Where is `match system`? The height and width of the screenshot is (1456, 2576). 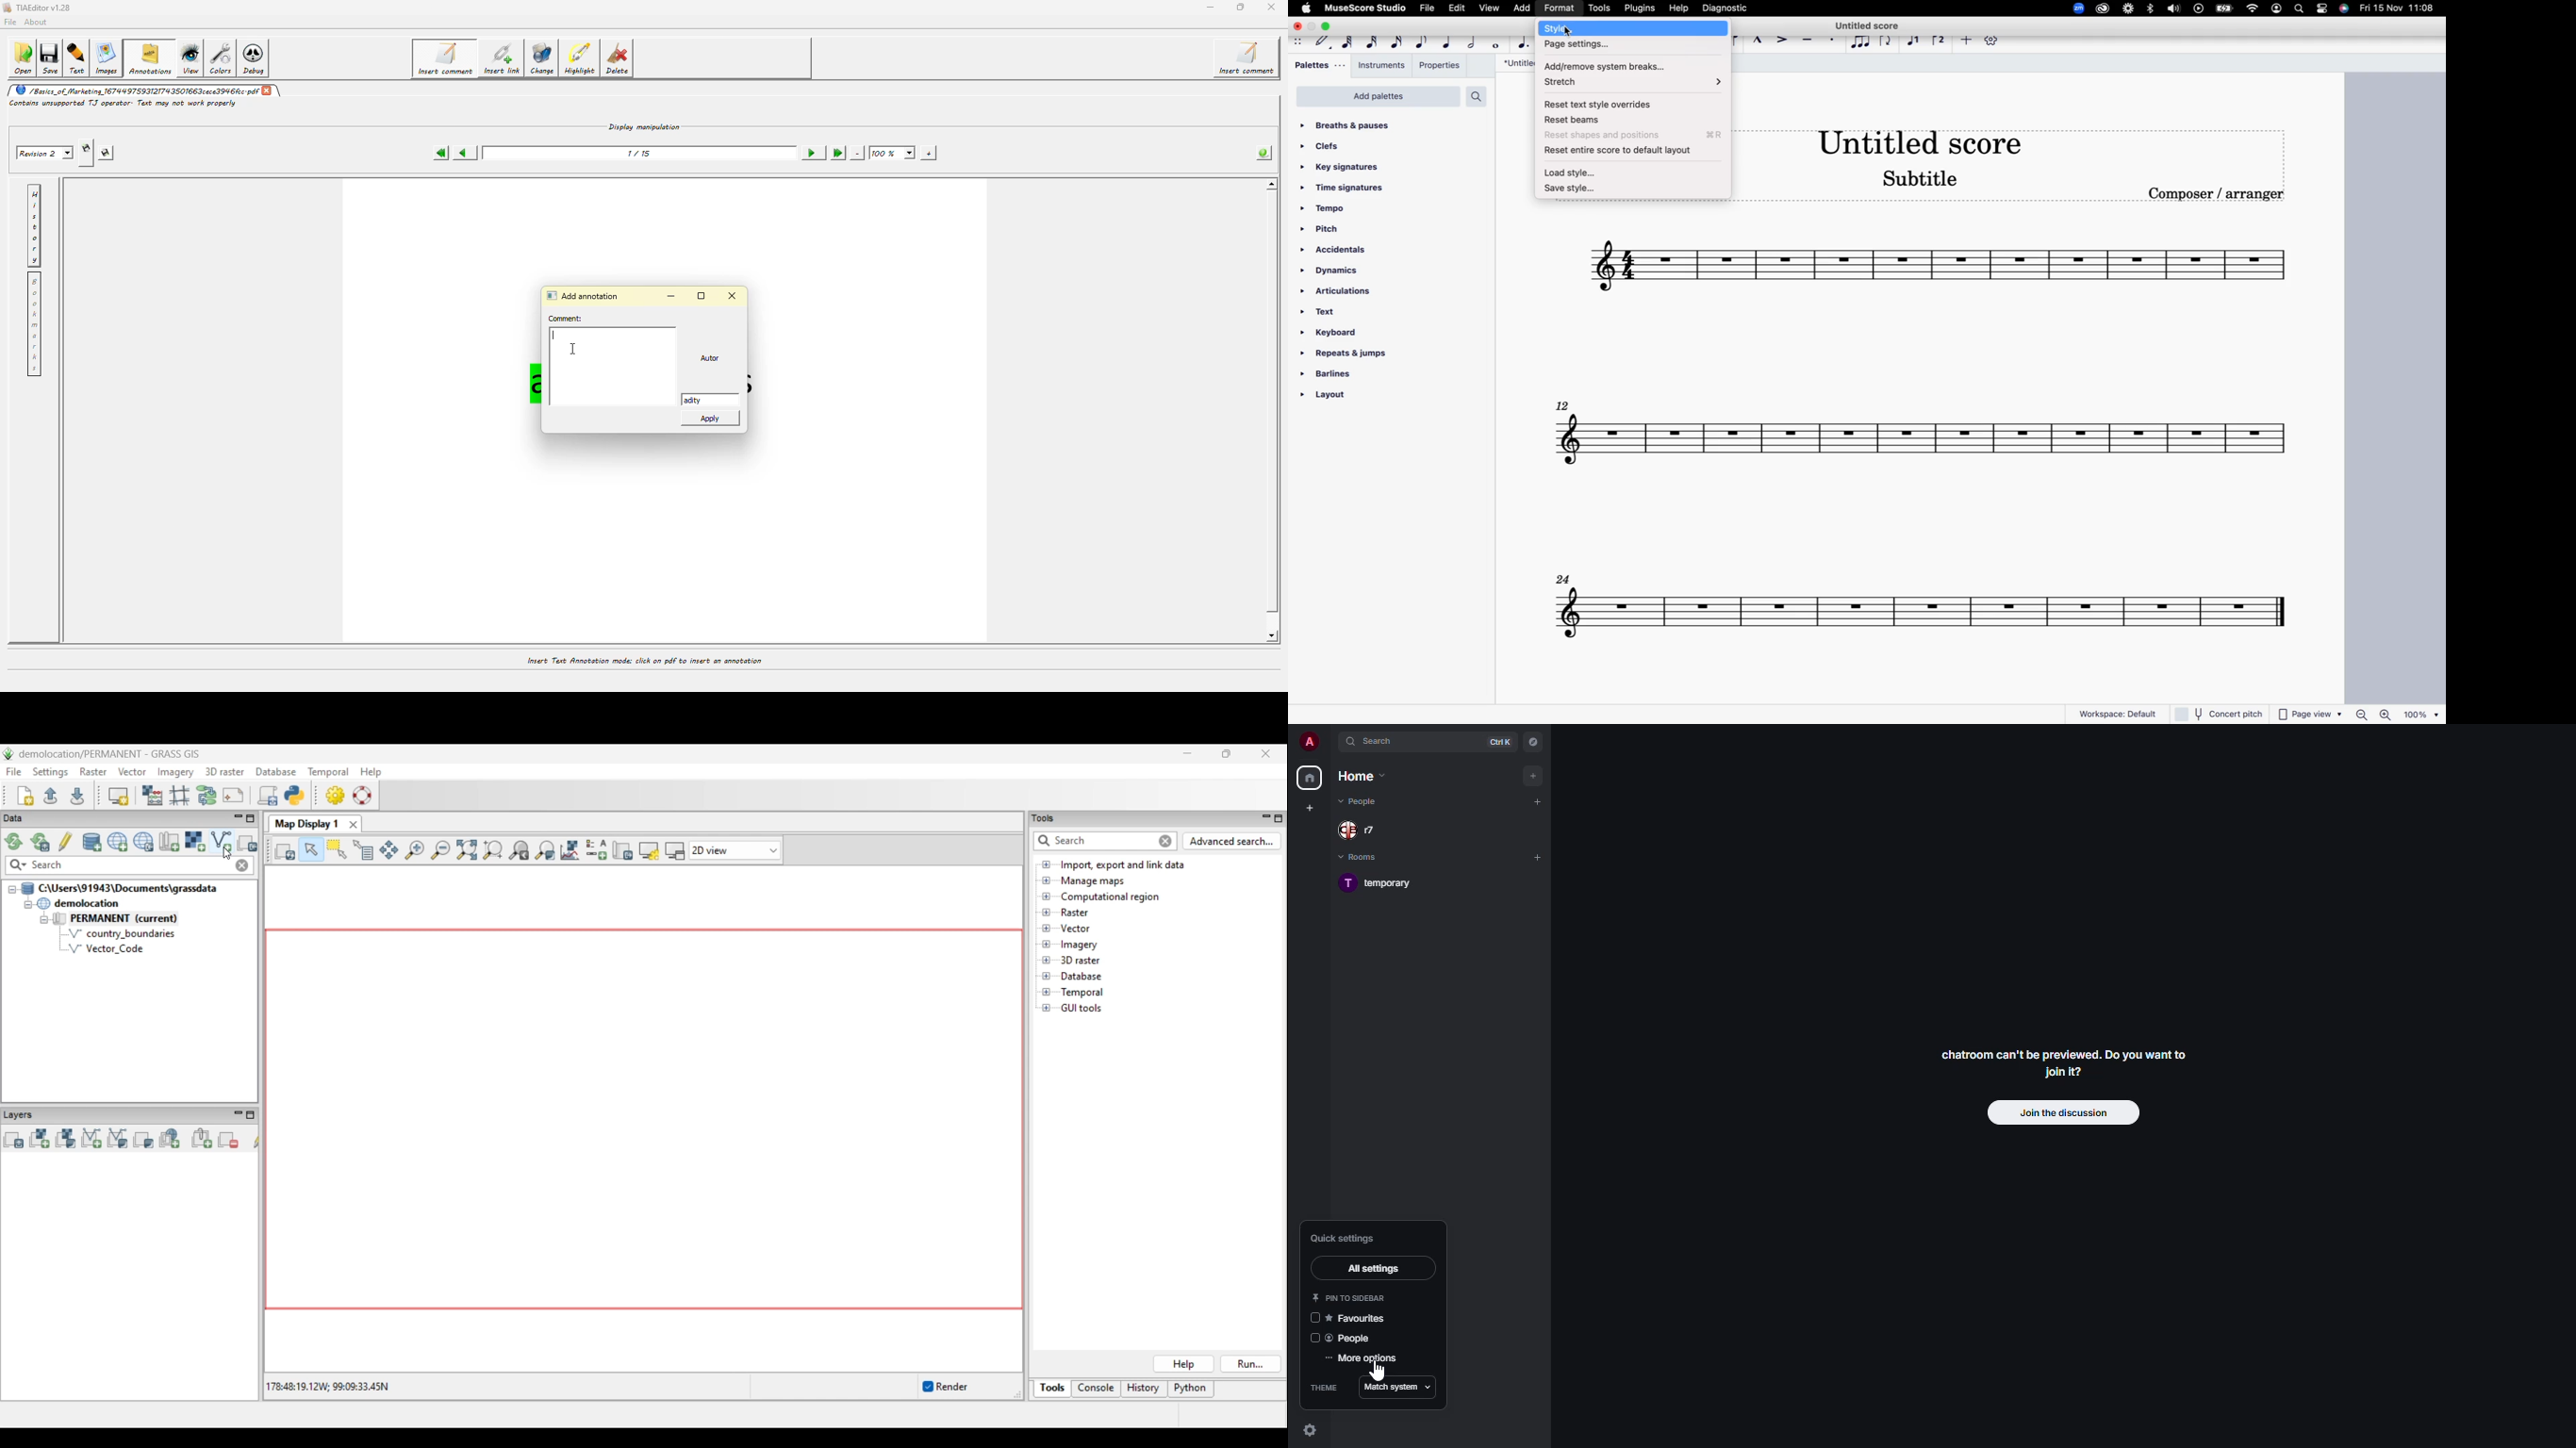 match system is located at coordinates (1398, 1387).